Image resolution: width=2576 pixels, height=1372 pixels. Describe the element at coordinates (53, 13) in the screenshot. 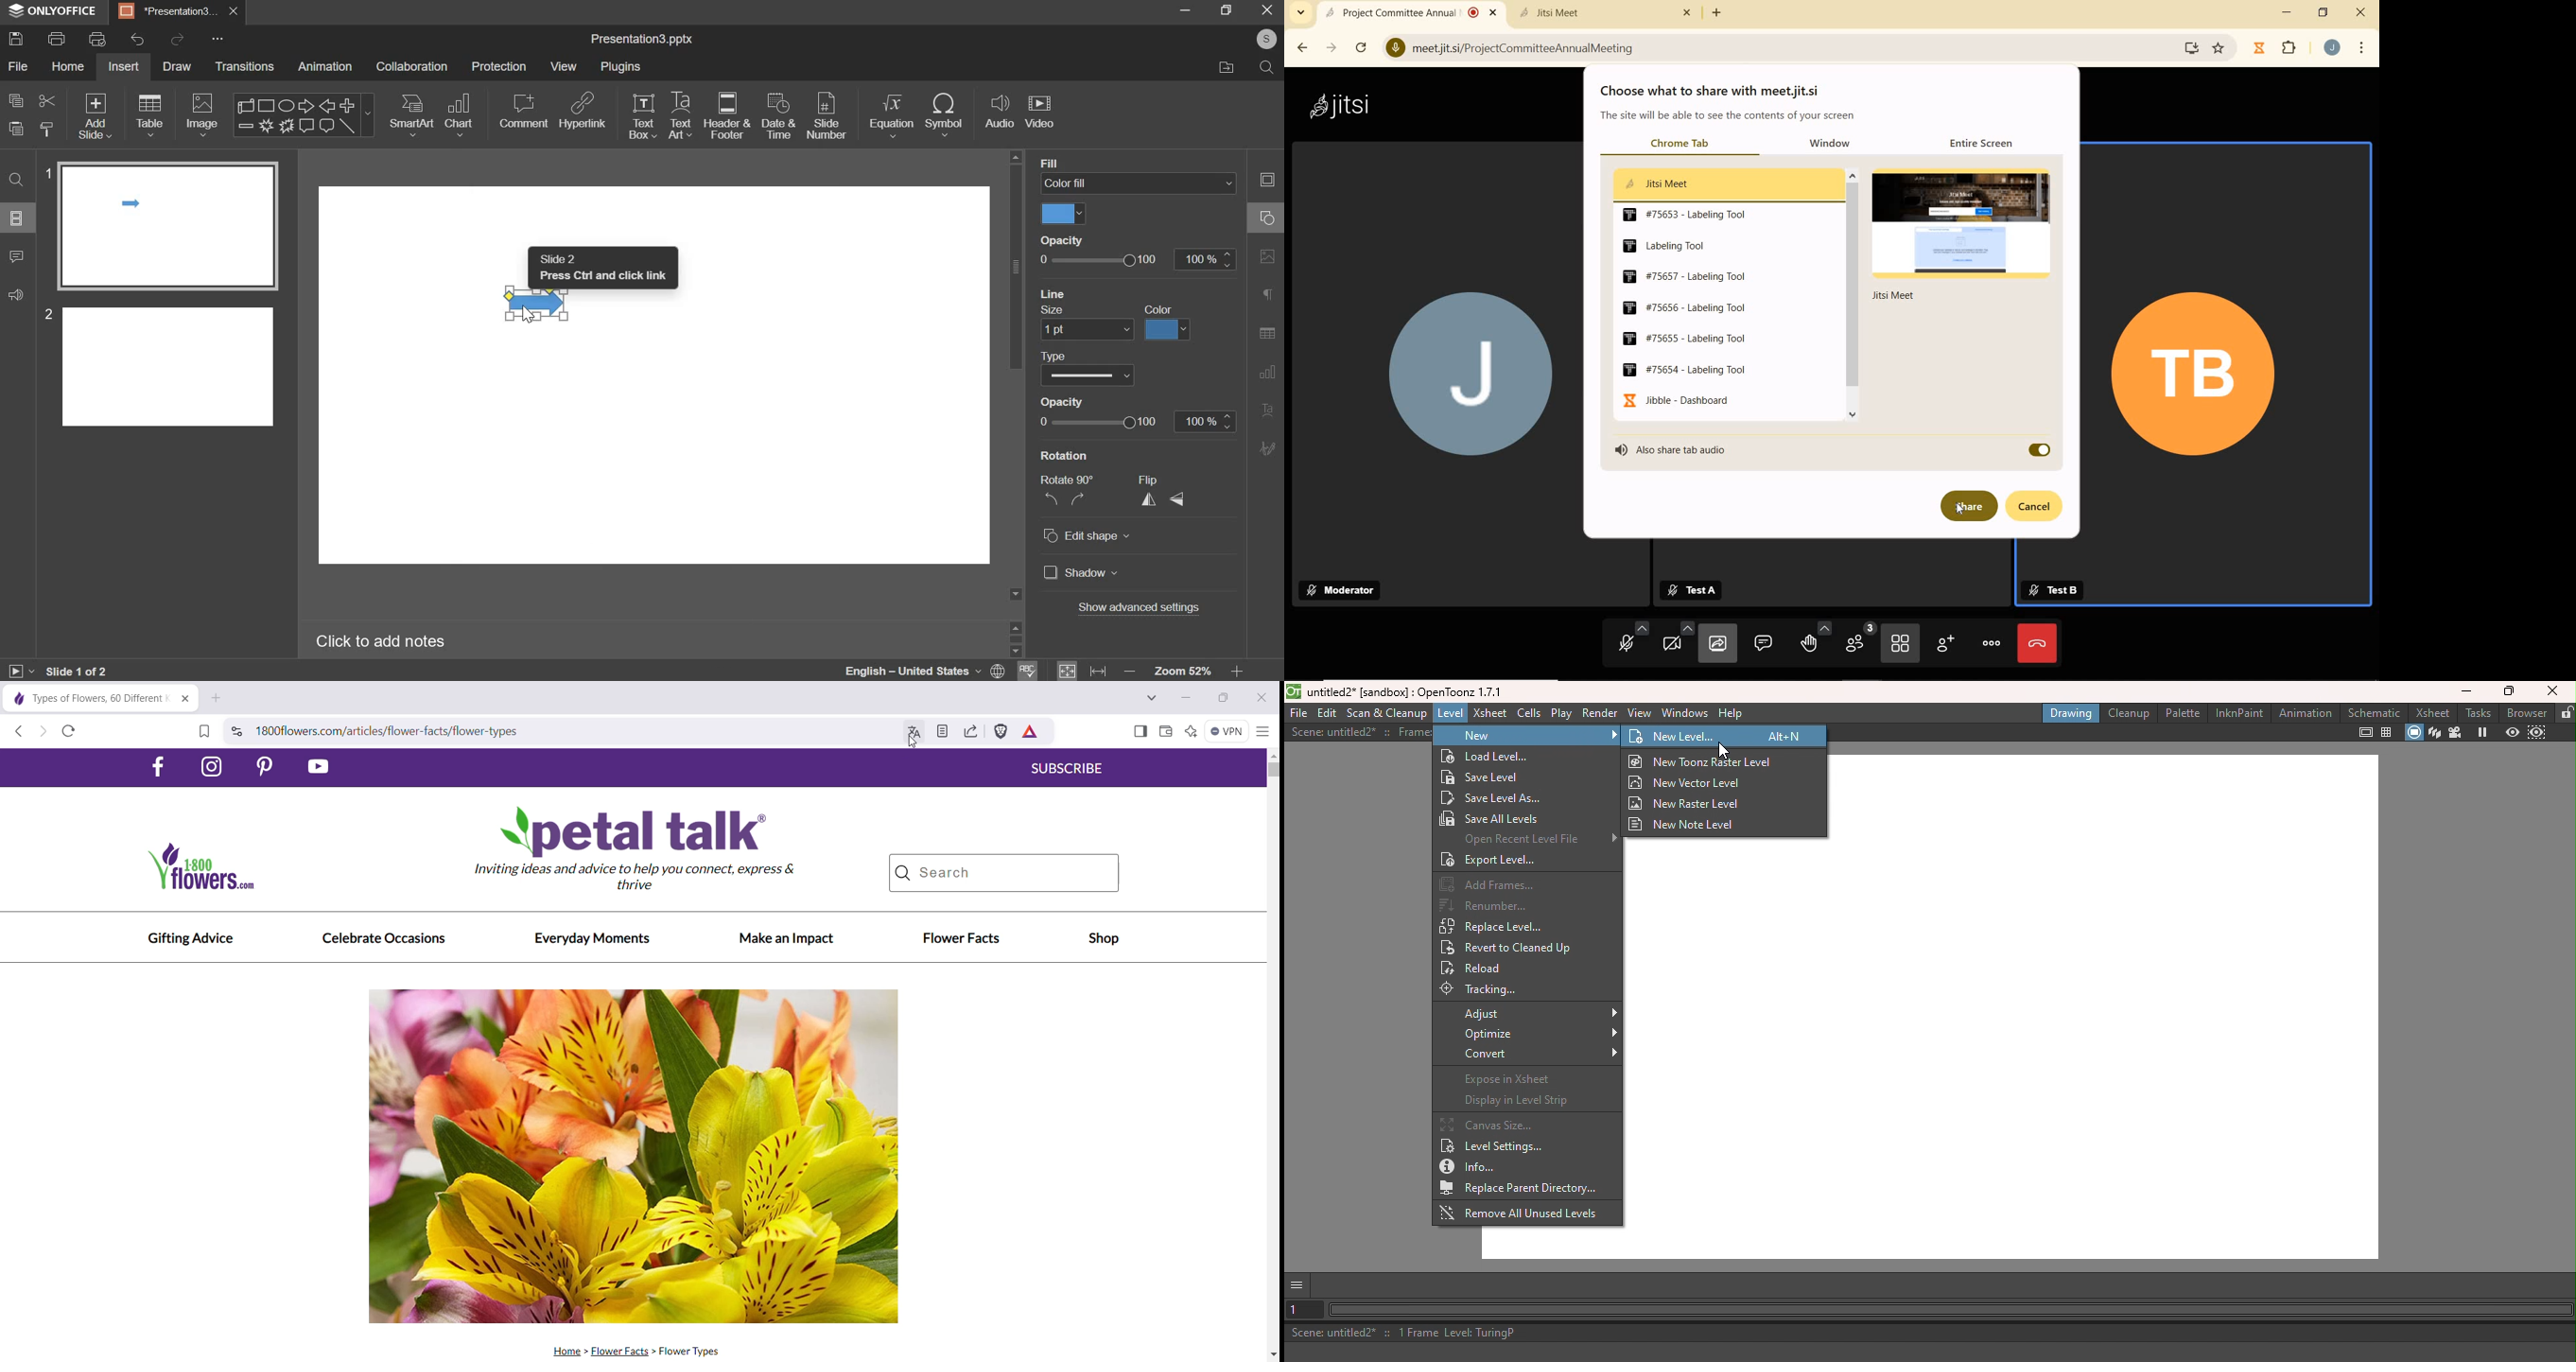

I see `app name` at that location.